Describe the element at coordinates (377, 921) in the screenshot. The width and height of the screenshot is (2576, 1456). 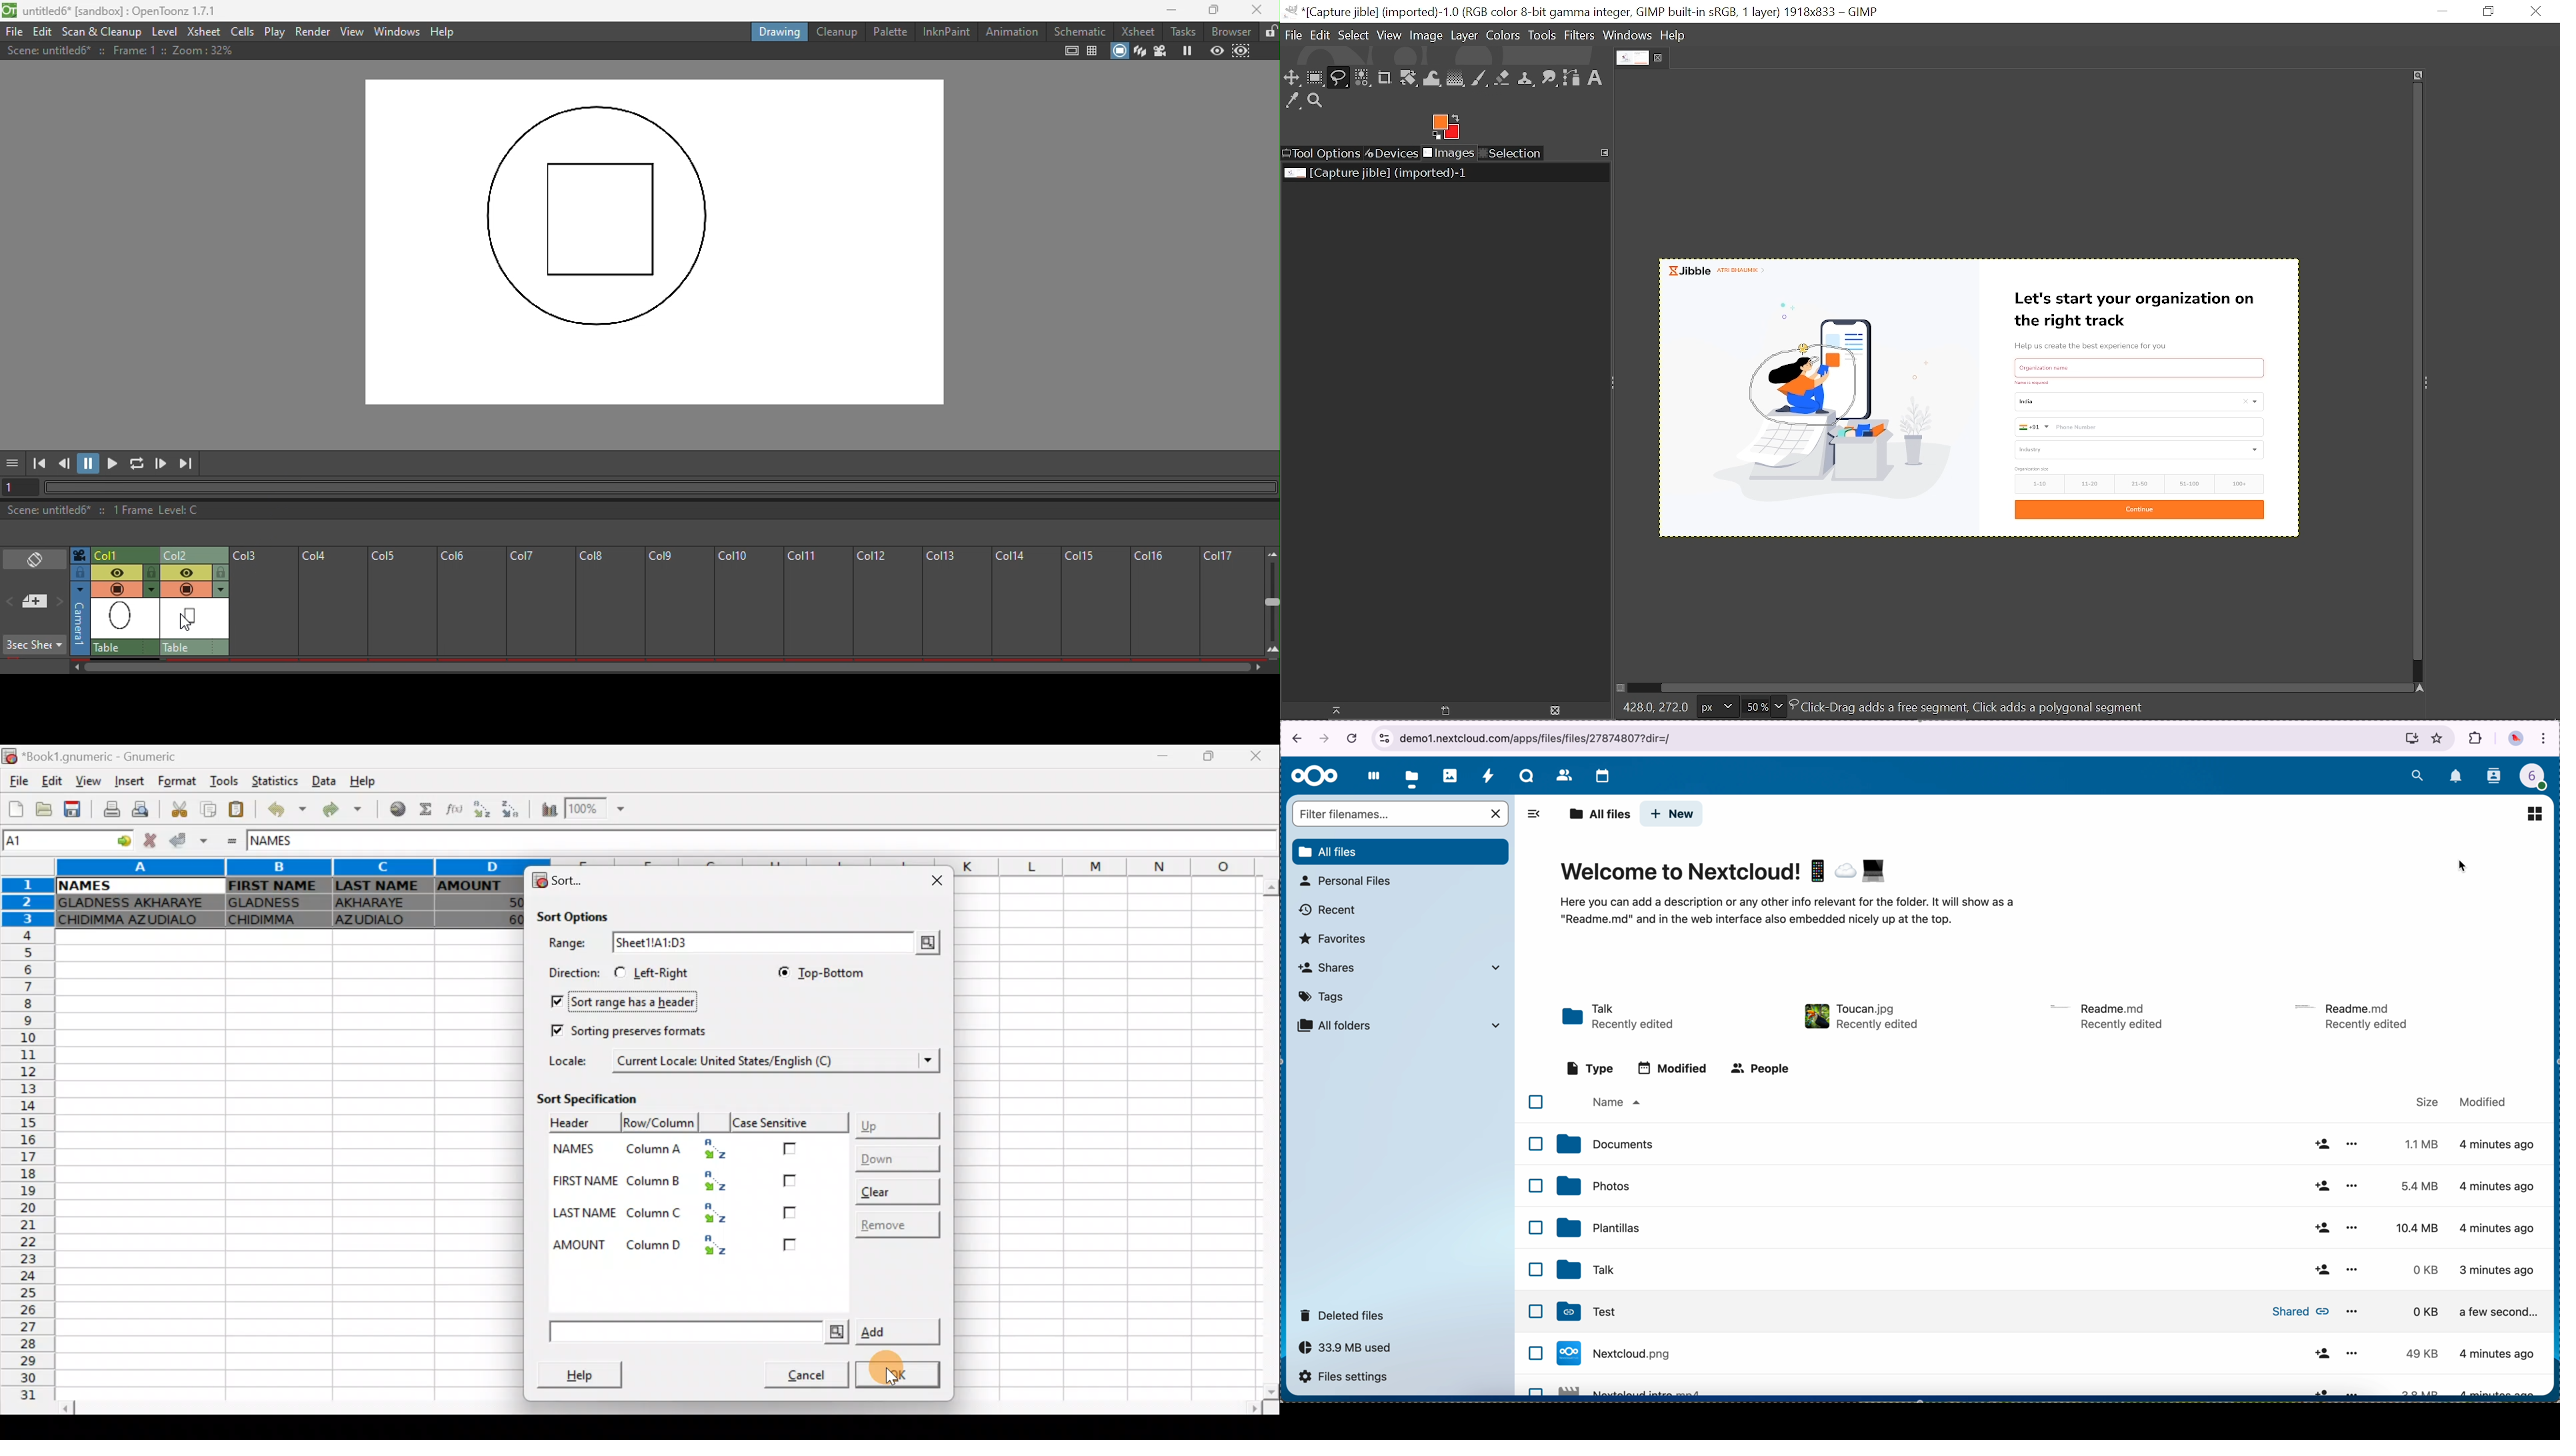
I see `AZUDIALO` at that location.